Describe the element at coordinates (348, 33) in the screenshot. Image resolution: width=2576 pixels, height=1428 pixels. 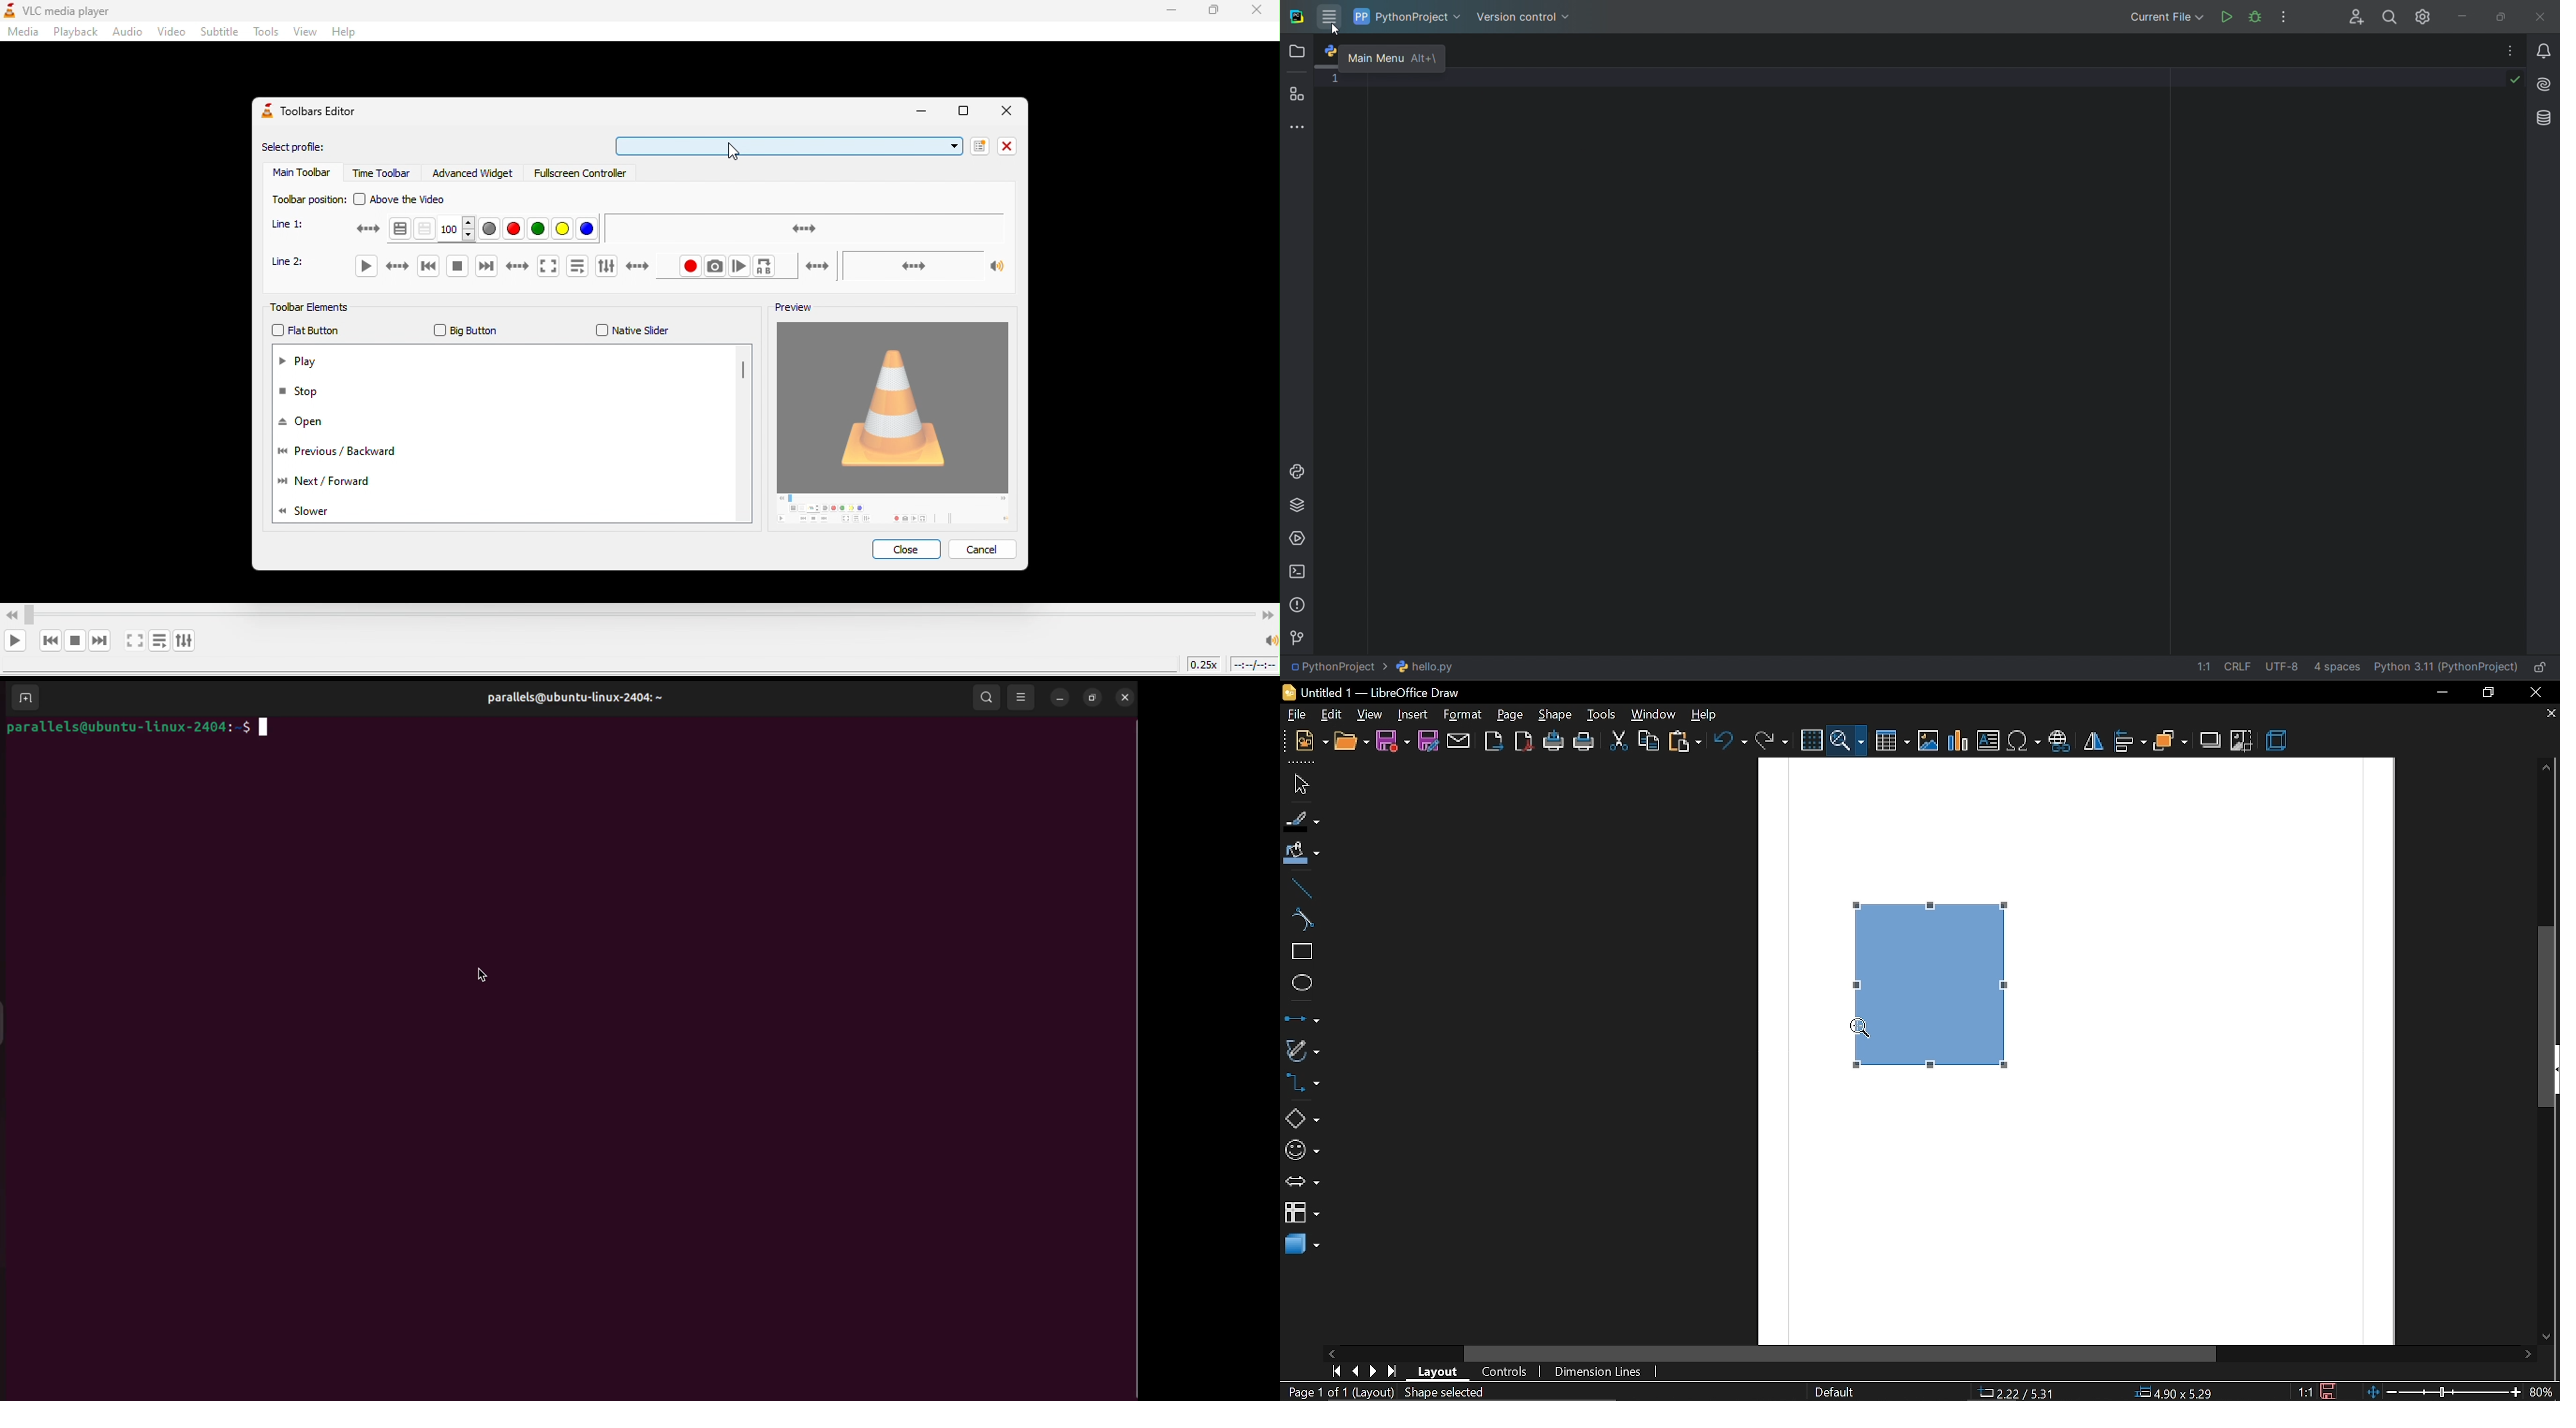
I see `help` at that location.